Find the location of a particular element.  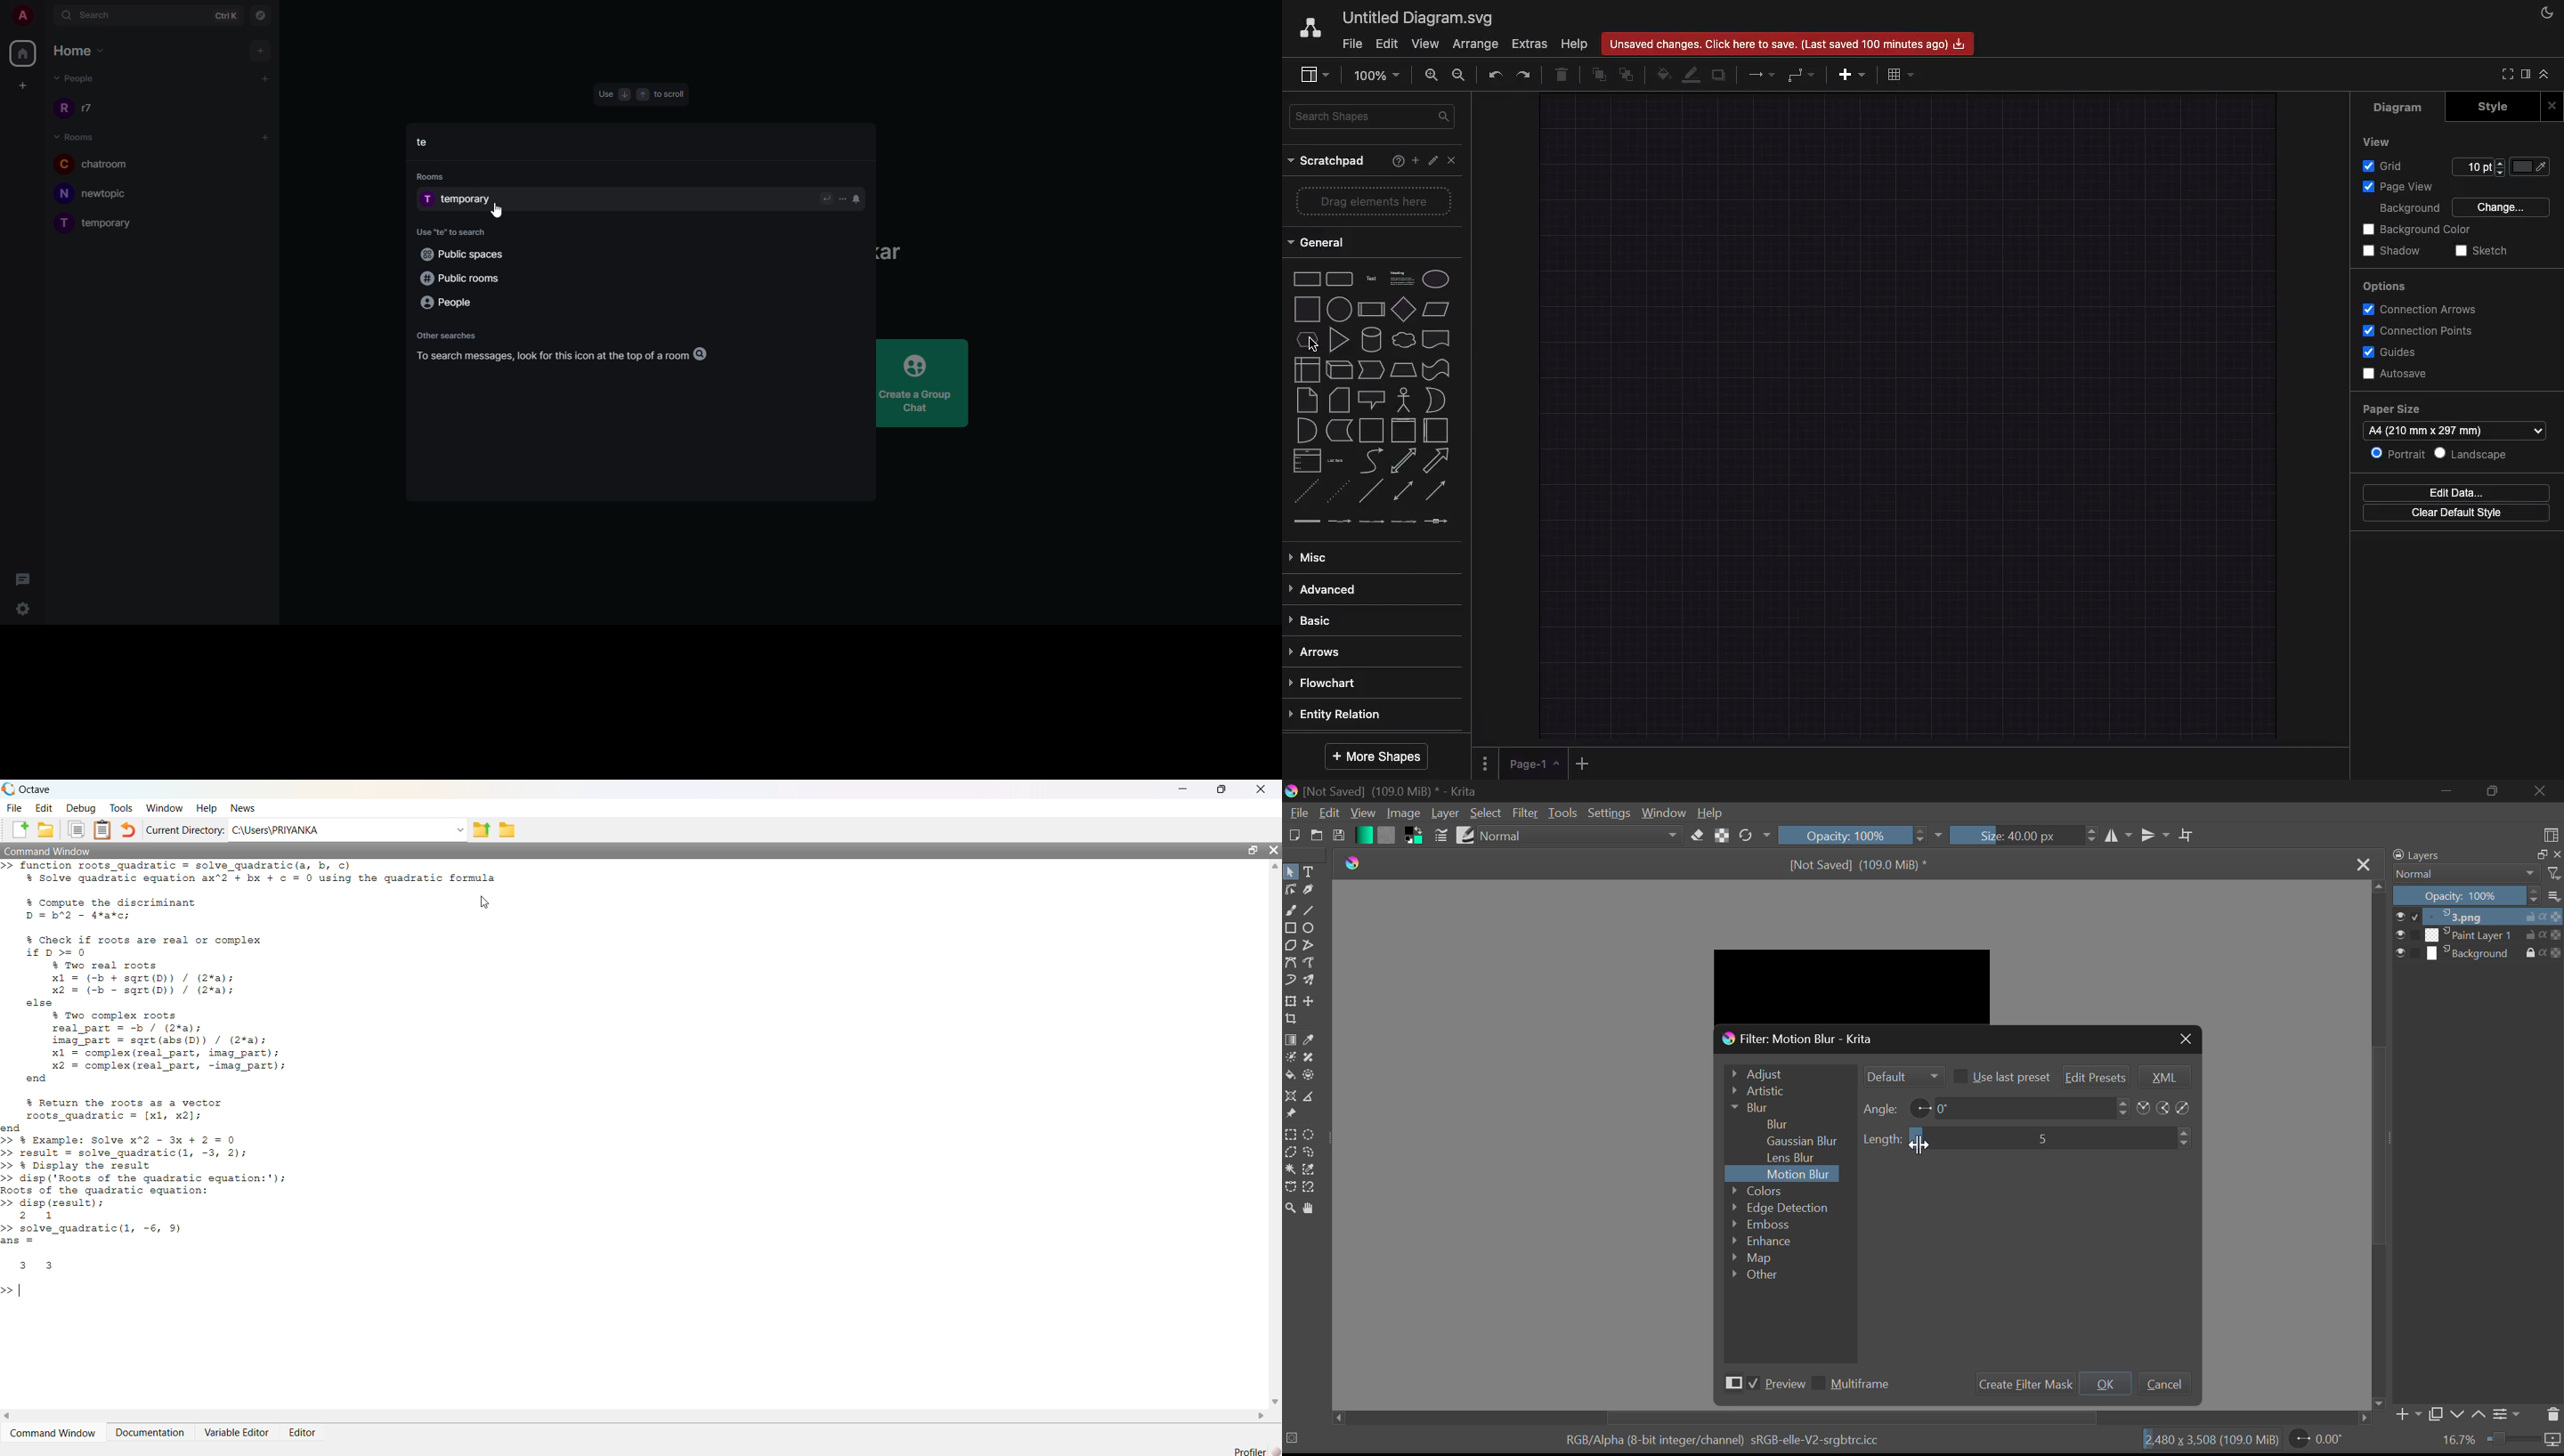

Close is located at coordinates (2184, 1039).